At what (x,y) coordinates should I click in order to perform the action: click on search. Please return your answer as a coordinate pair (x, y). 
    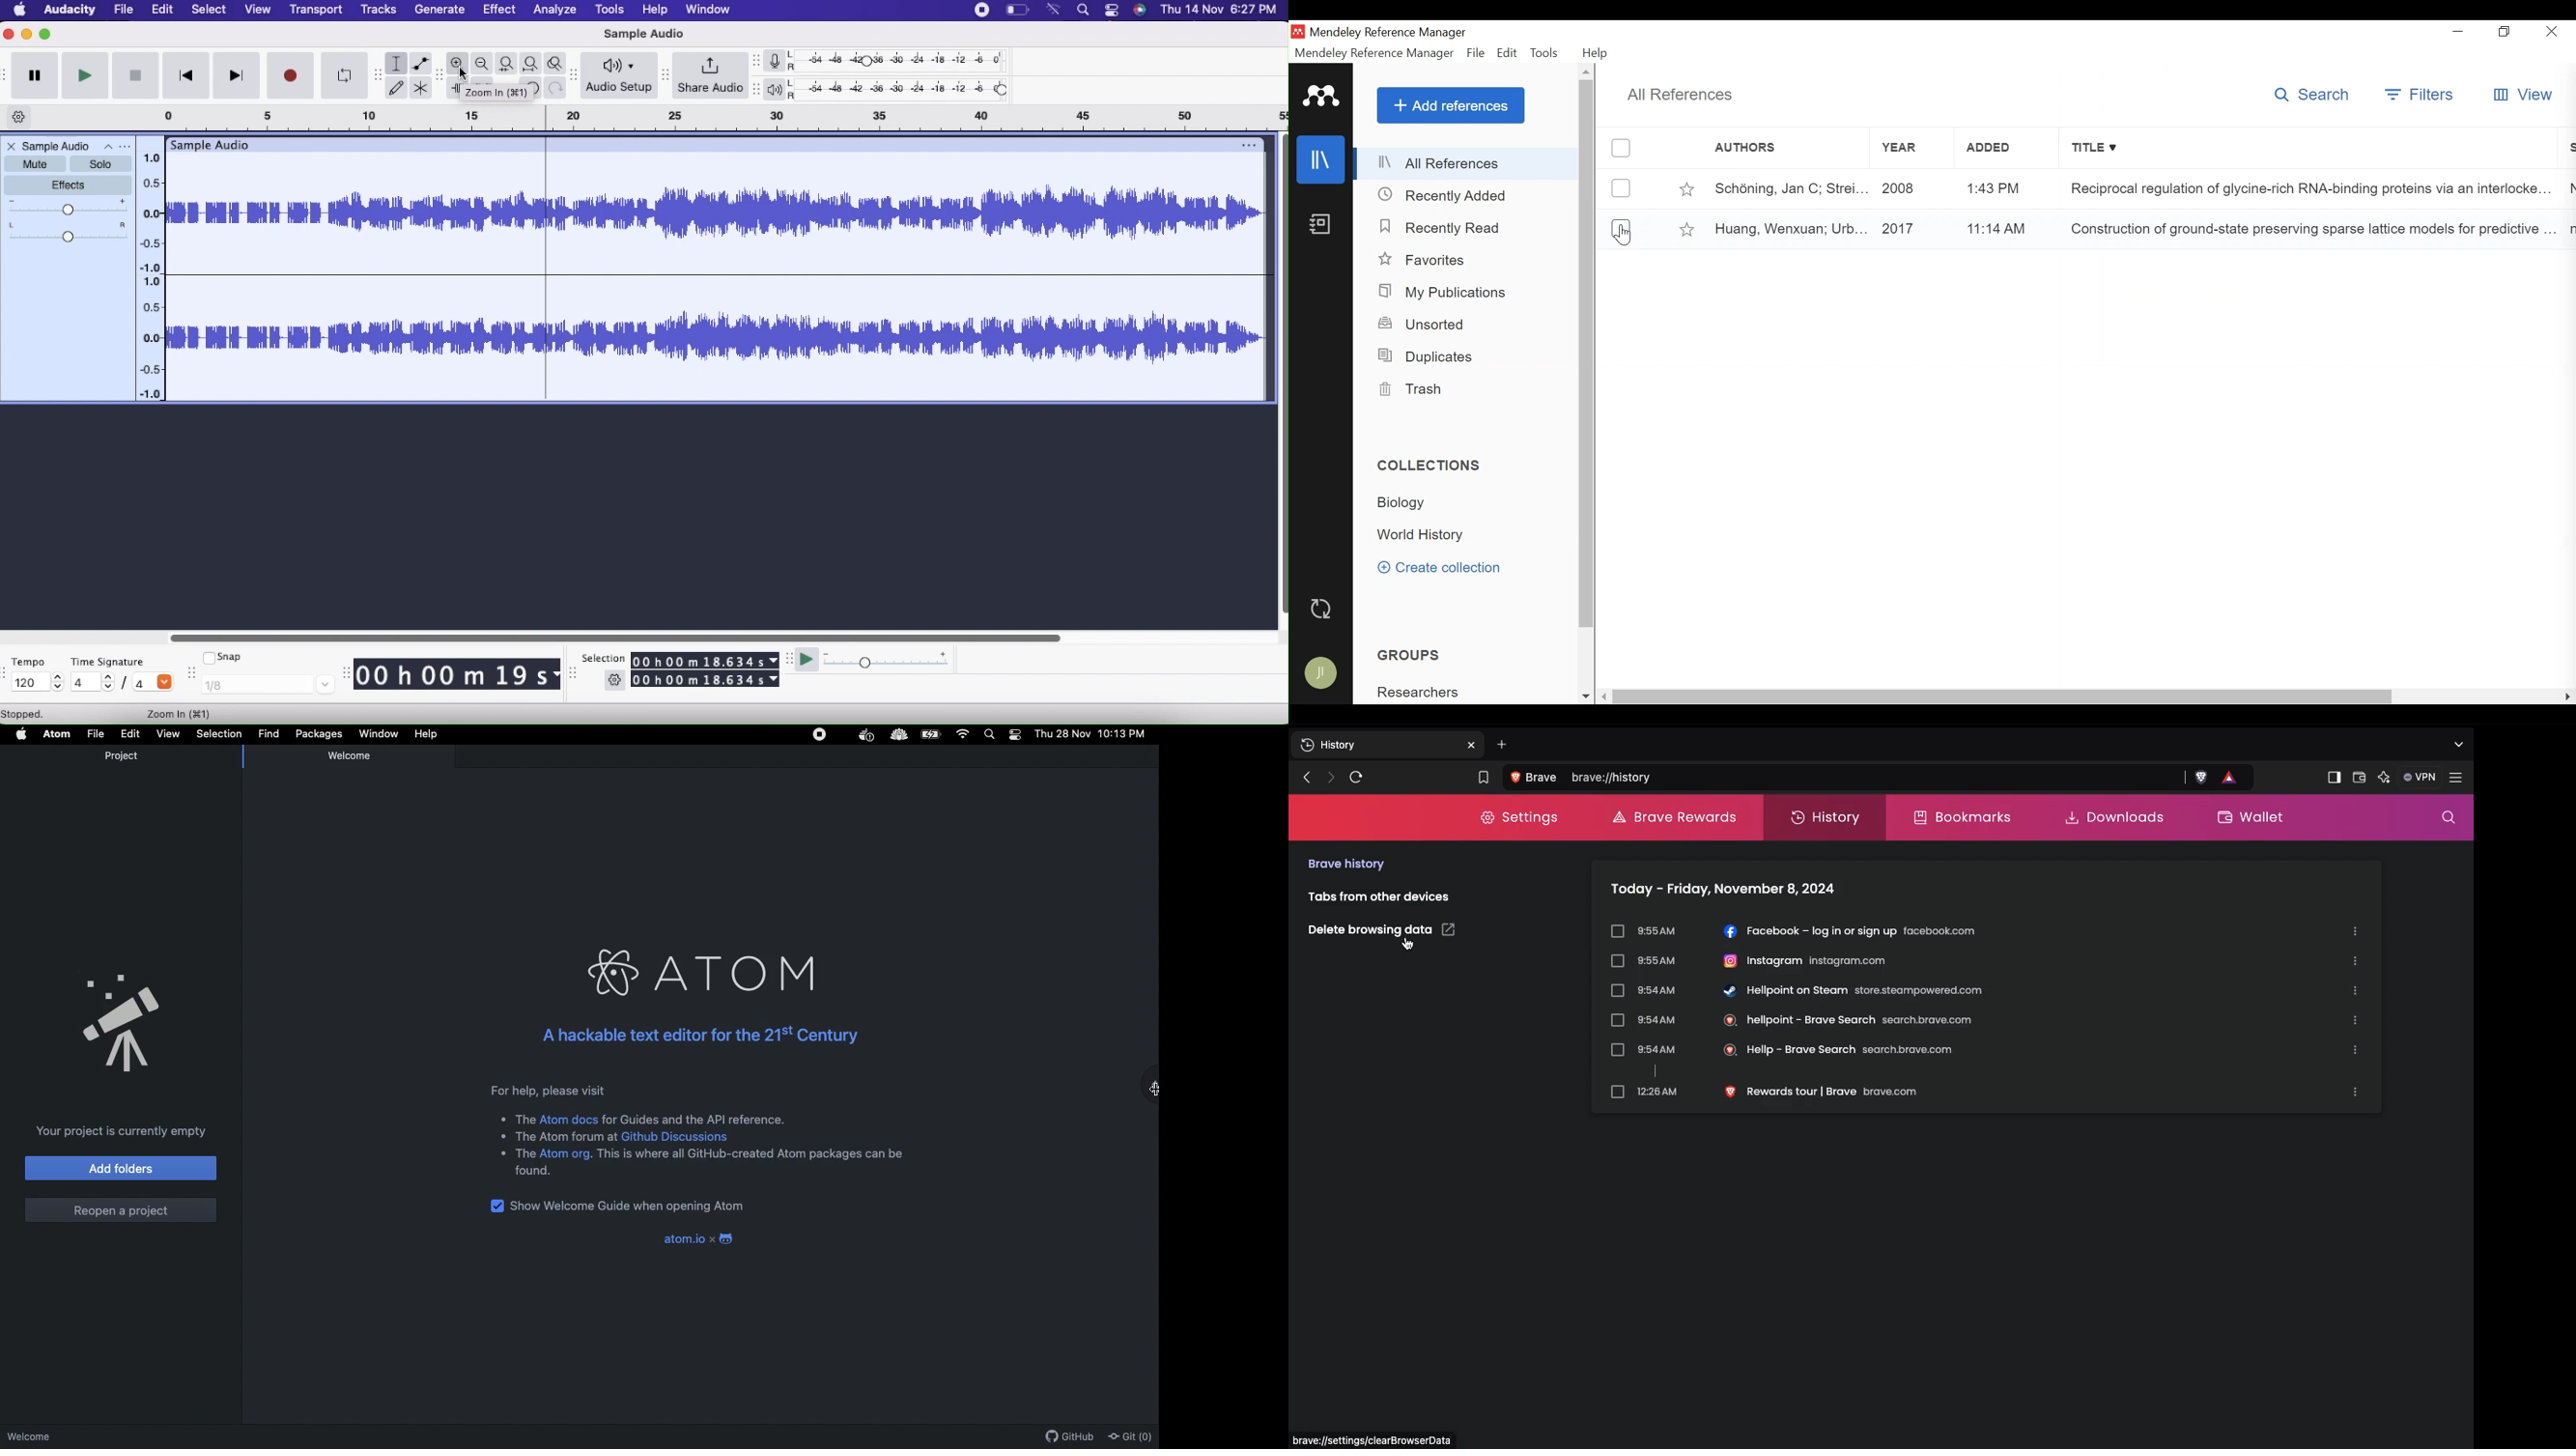
    Looking at the image, I should click on (1082, 11).